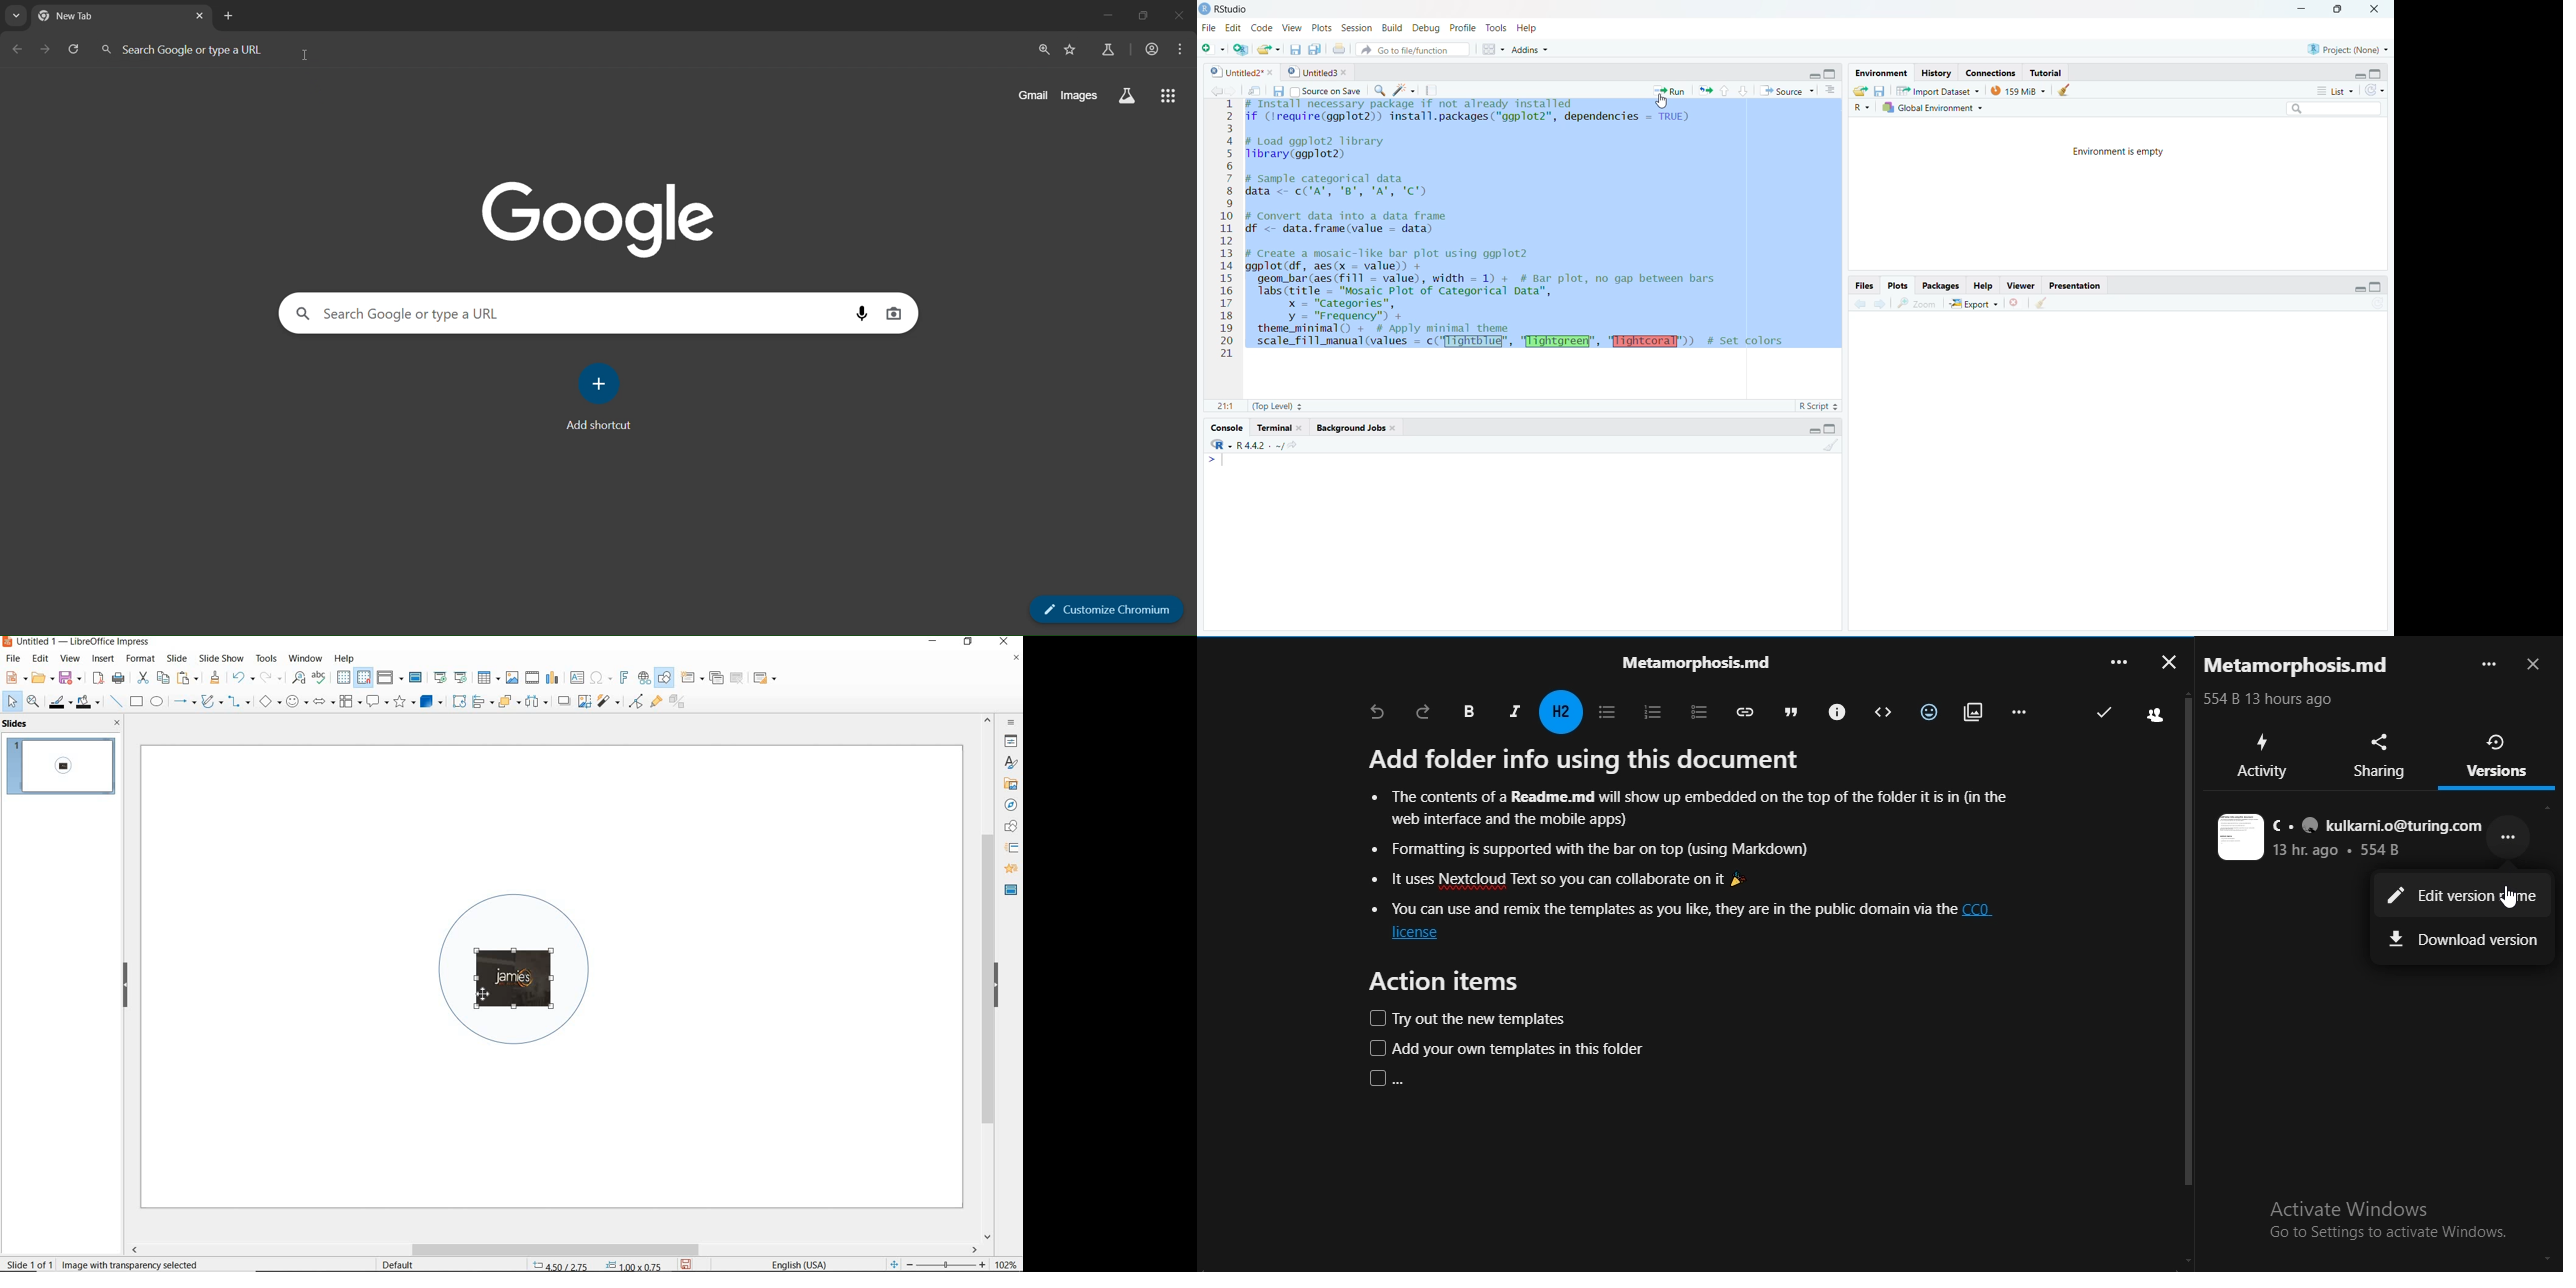 This screenshot has width=2576, height=1288. Describe the element at coordinates (417, 678) in the screenshot. I see `master slide` at that location.